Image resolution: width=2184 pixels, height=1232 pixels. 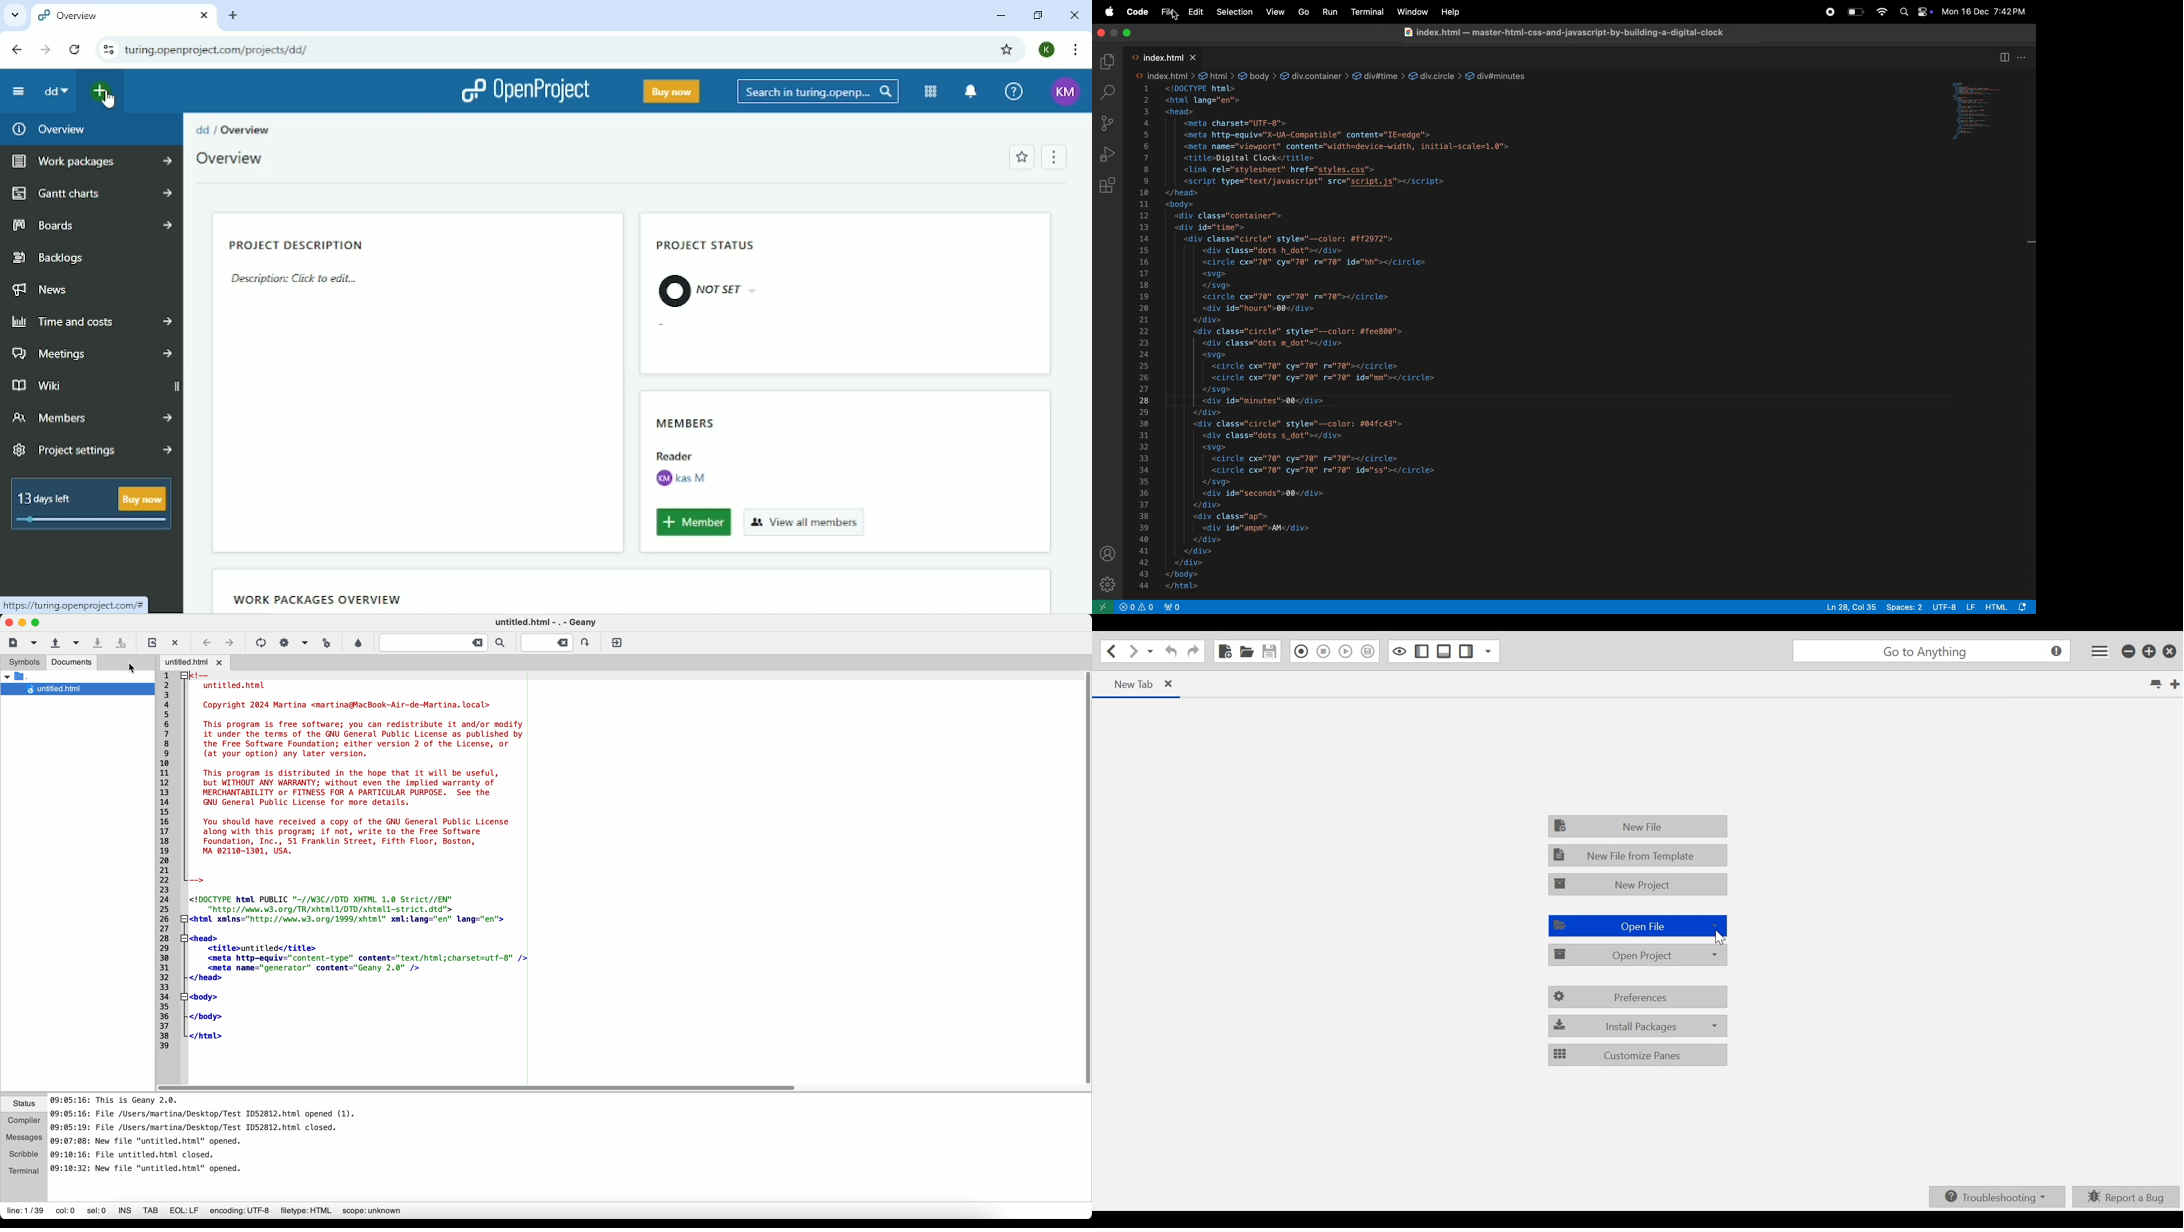 I want to click on Line Number, so click(x=1145, y=339).